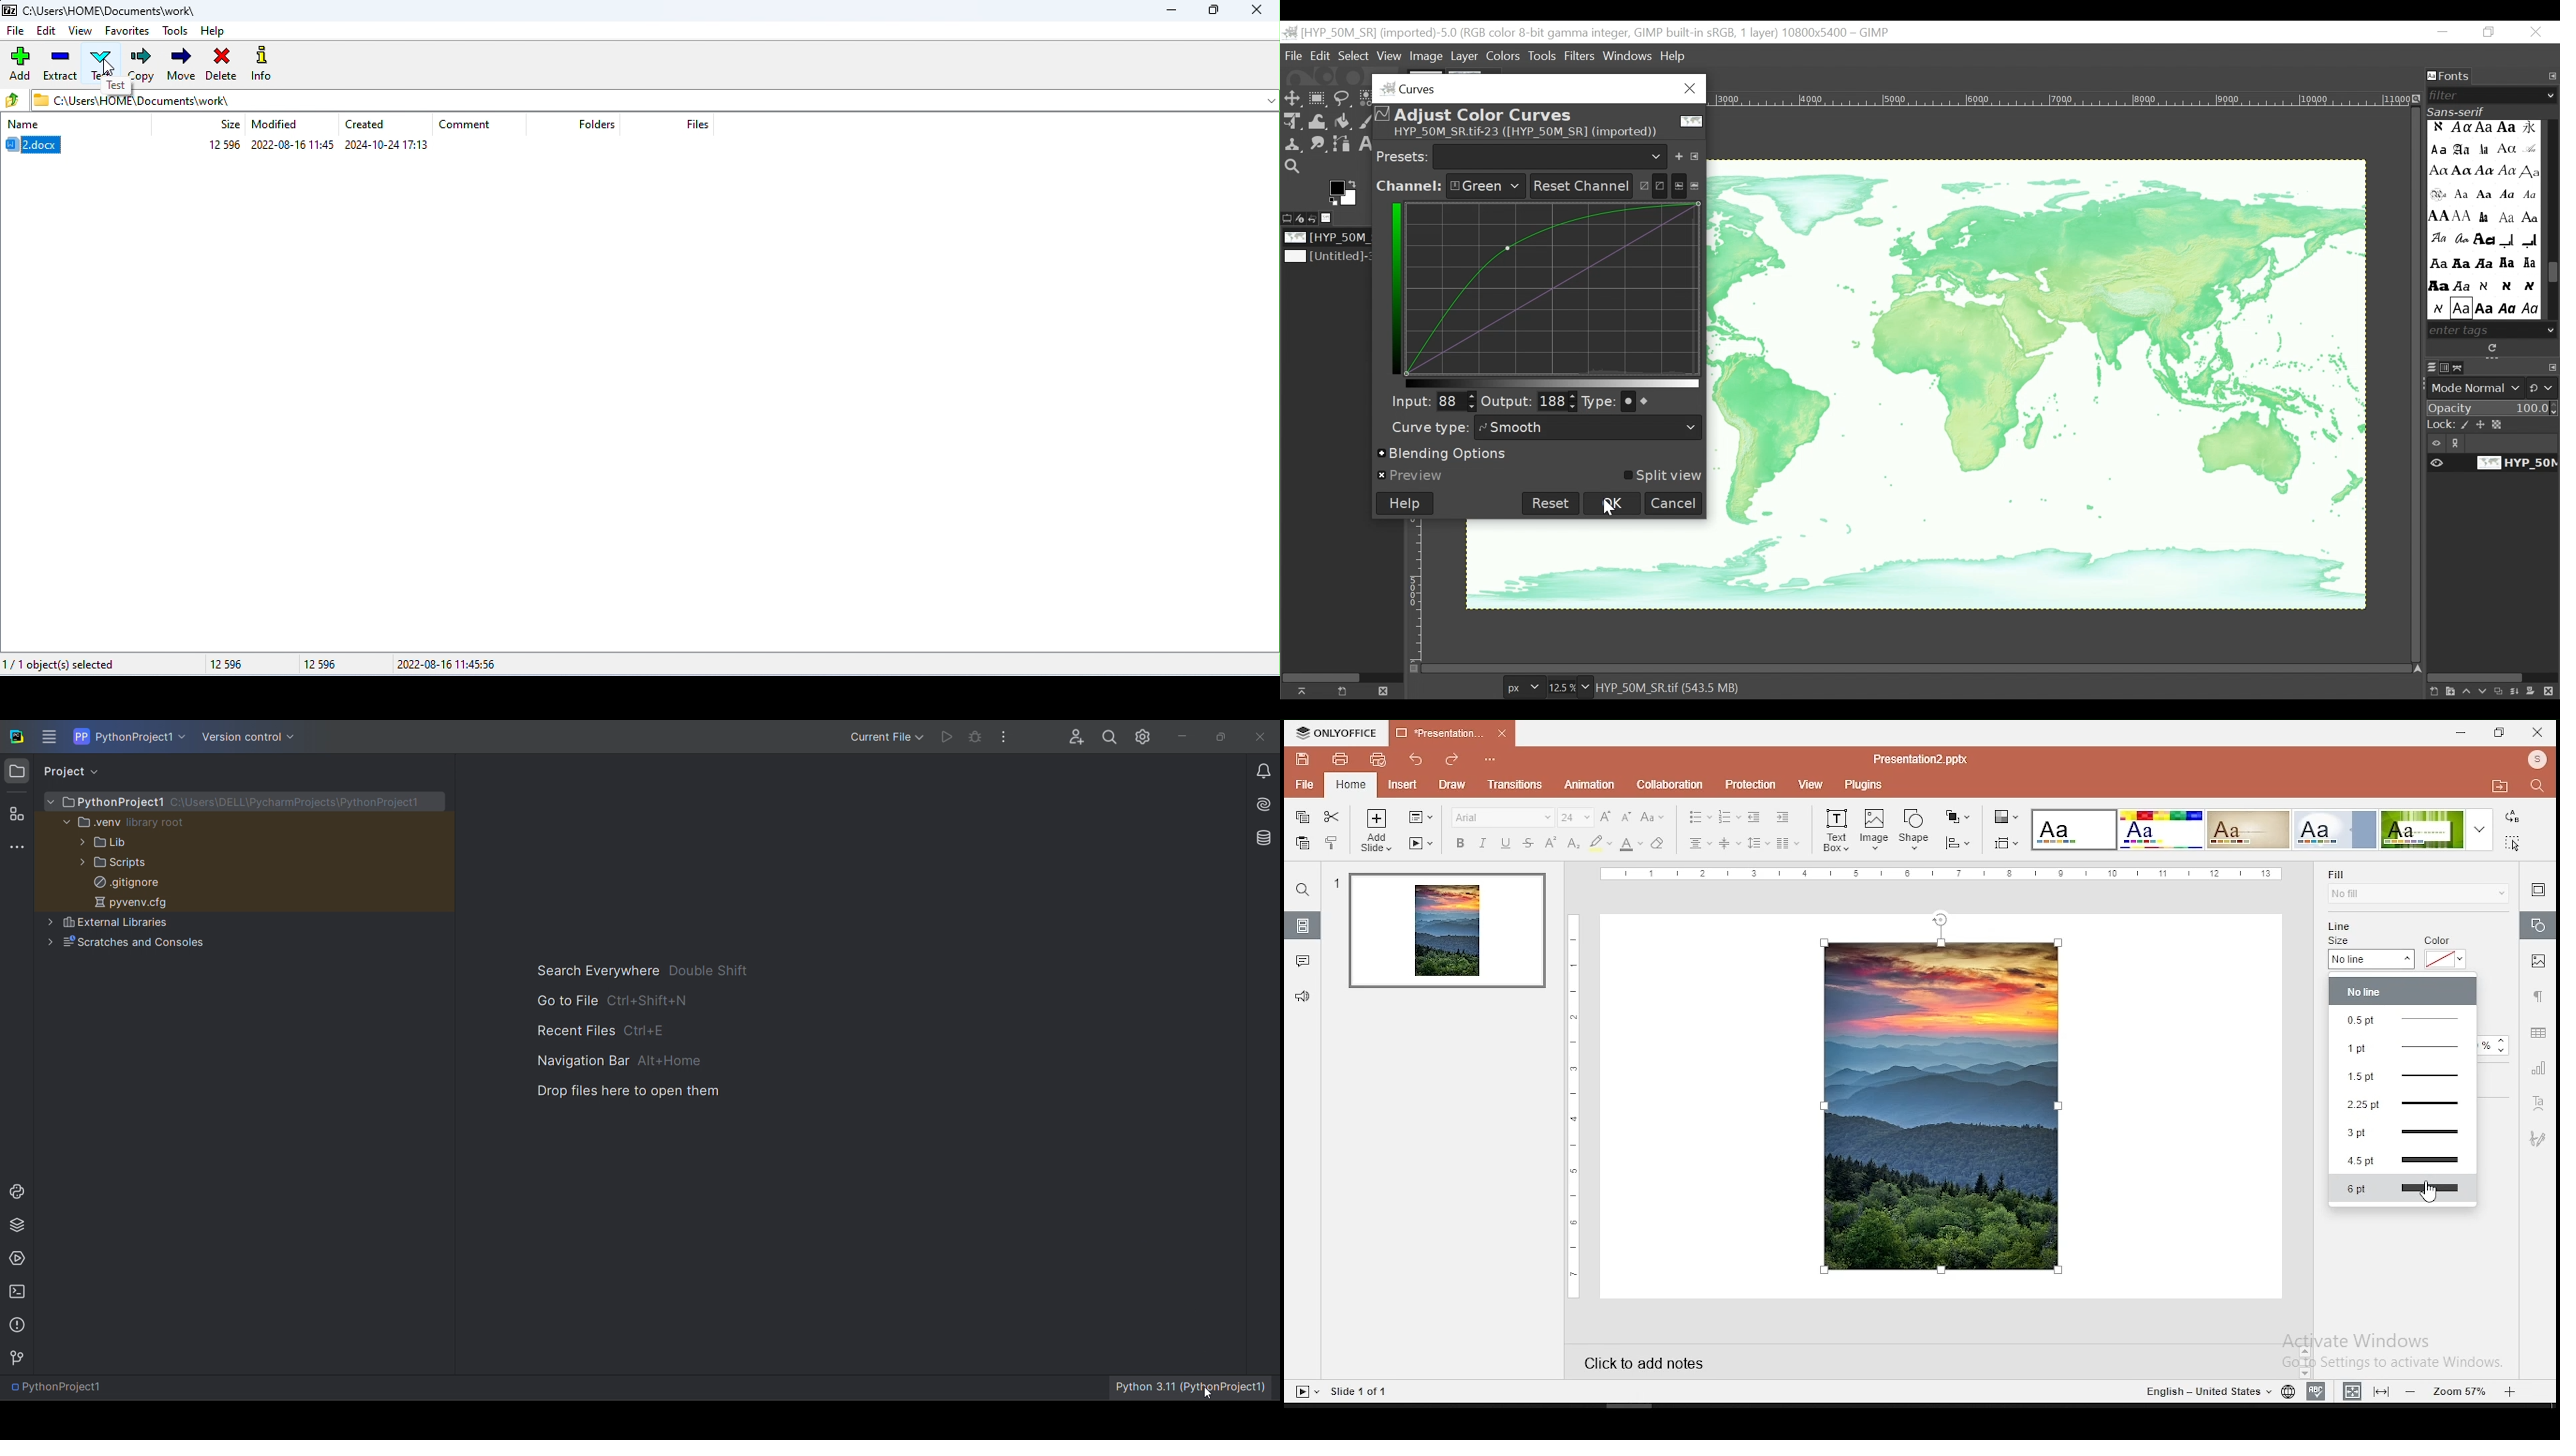 This screenshot has height=1456, width=2576. What do you see at coordinates (180, 63) in the screenshot?
I see `move` at bounding box center [180, 63].